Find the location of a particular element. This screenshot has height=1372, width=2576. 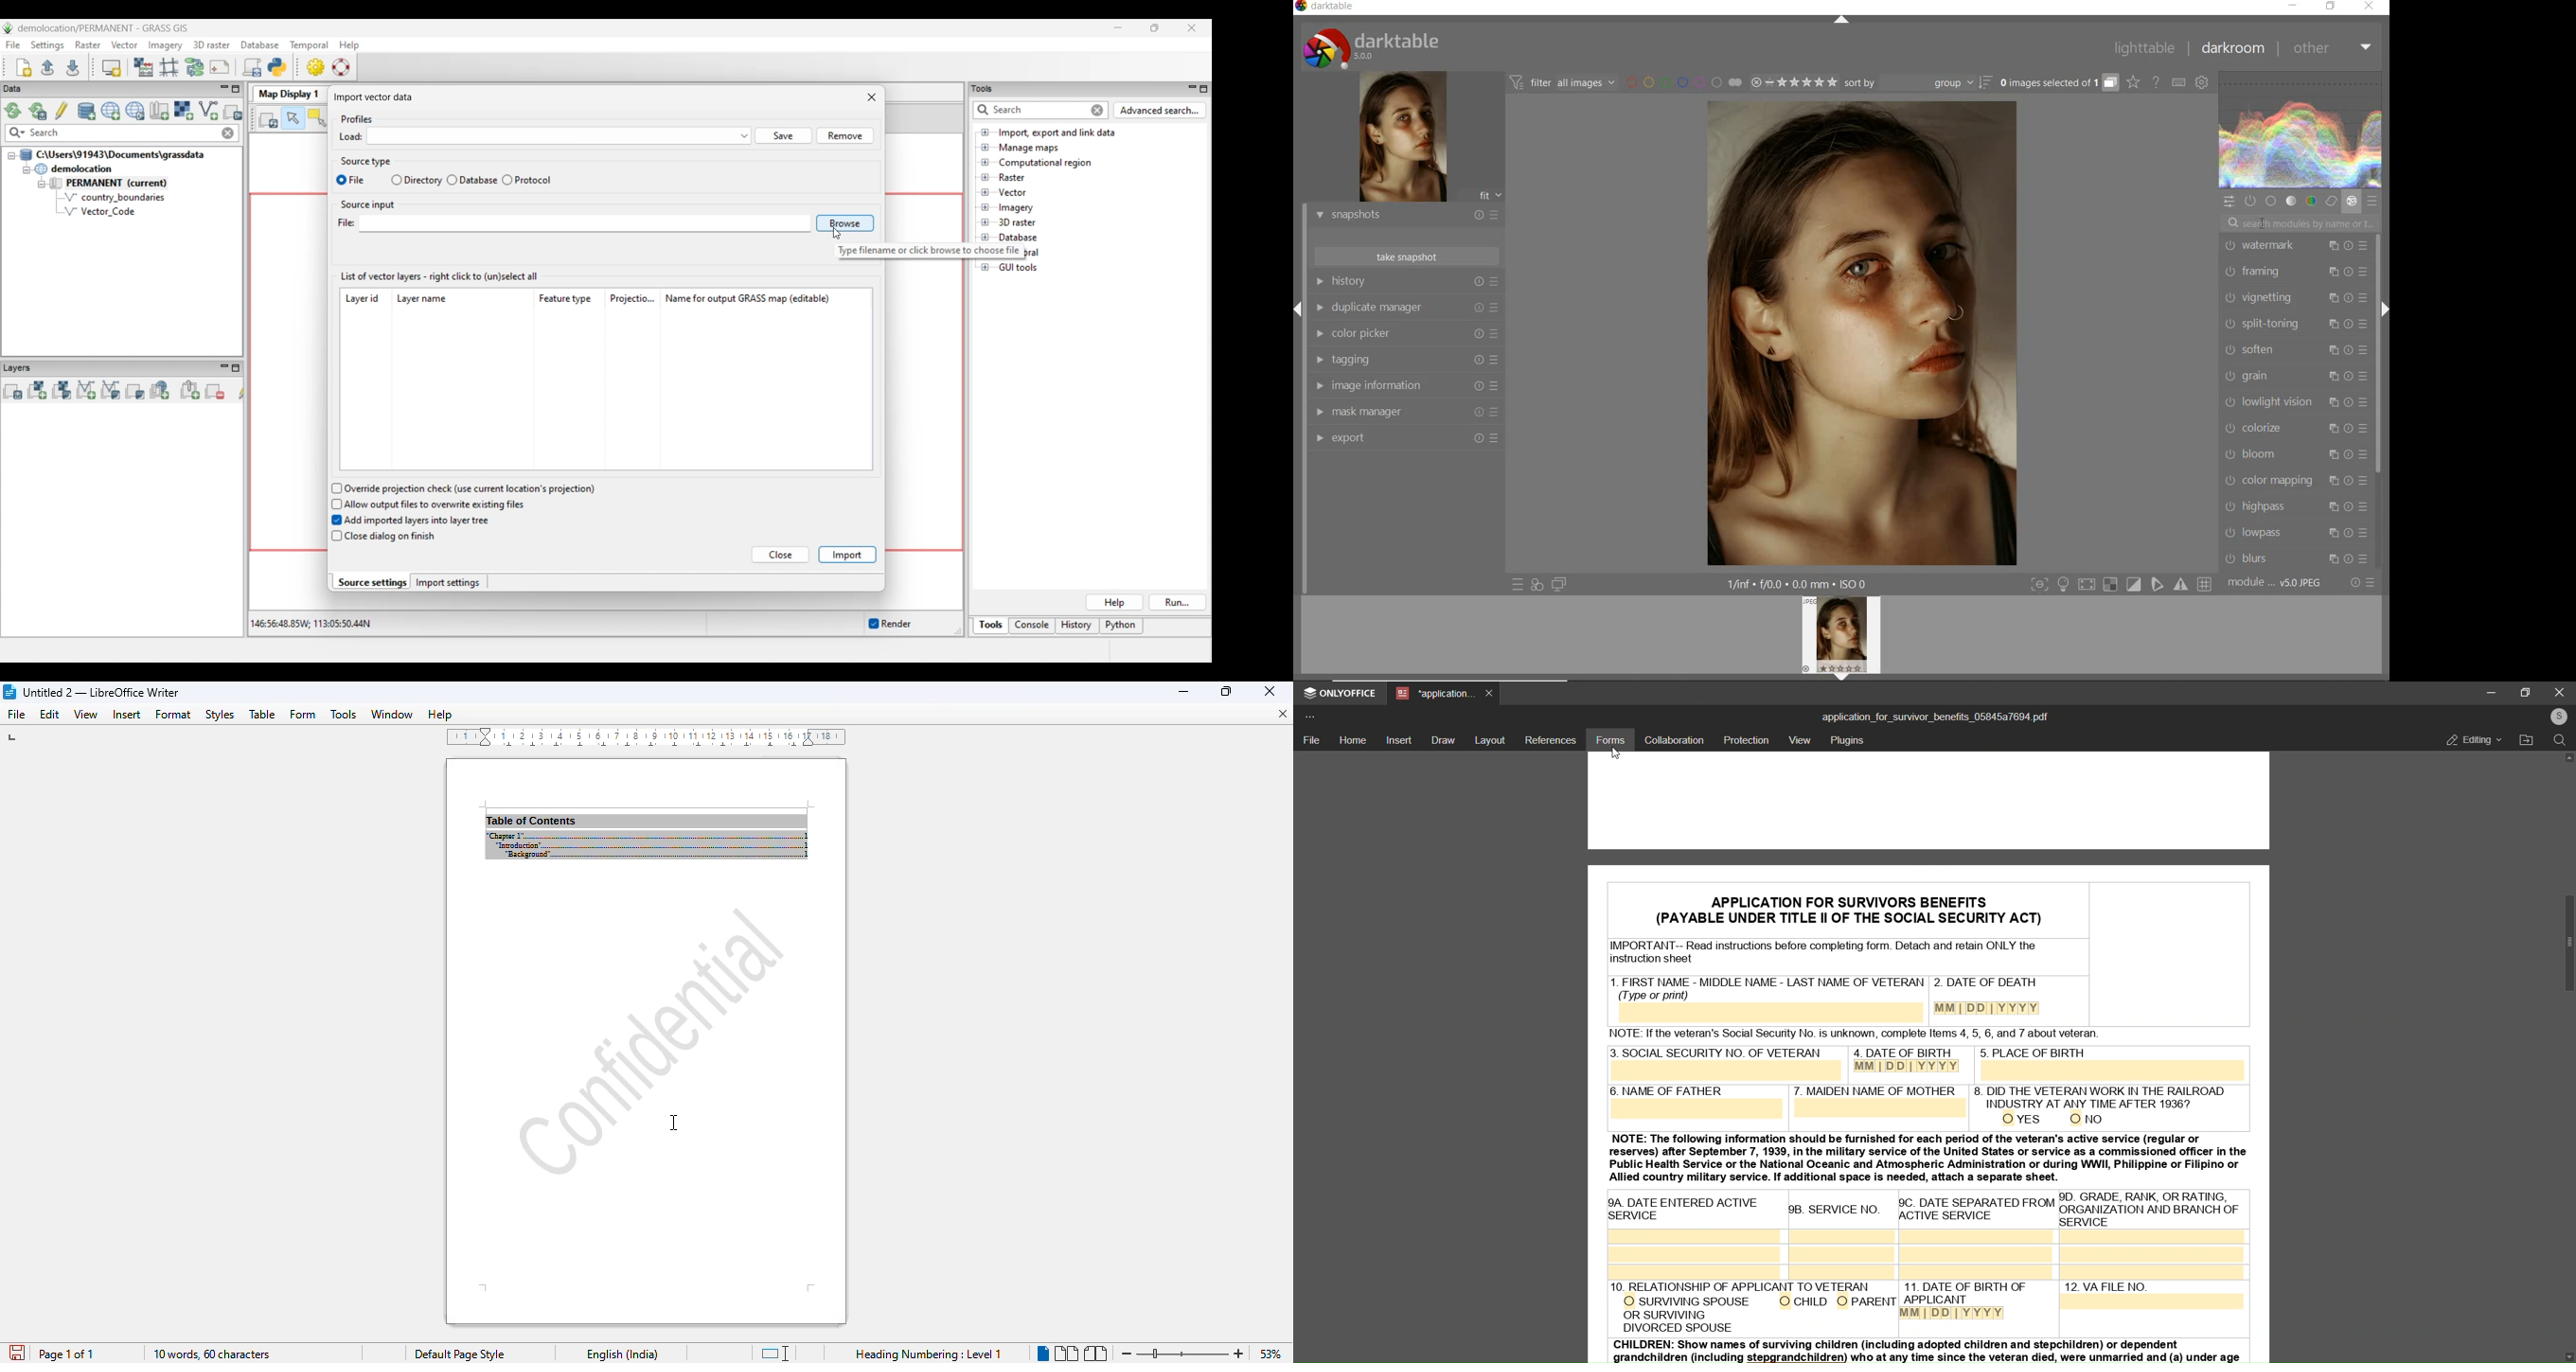

lowlight vision is located at coordinates (2294, 403).